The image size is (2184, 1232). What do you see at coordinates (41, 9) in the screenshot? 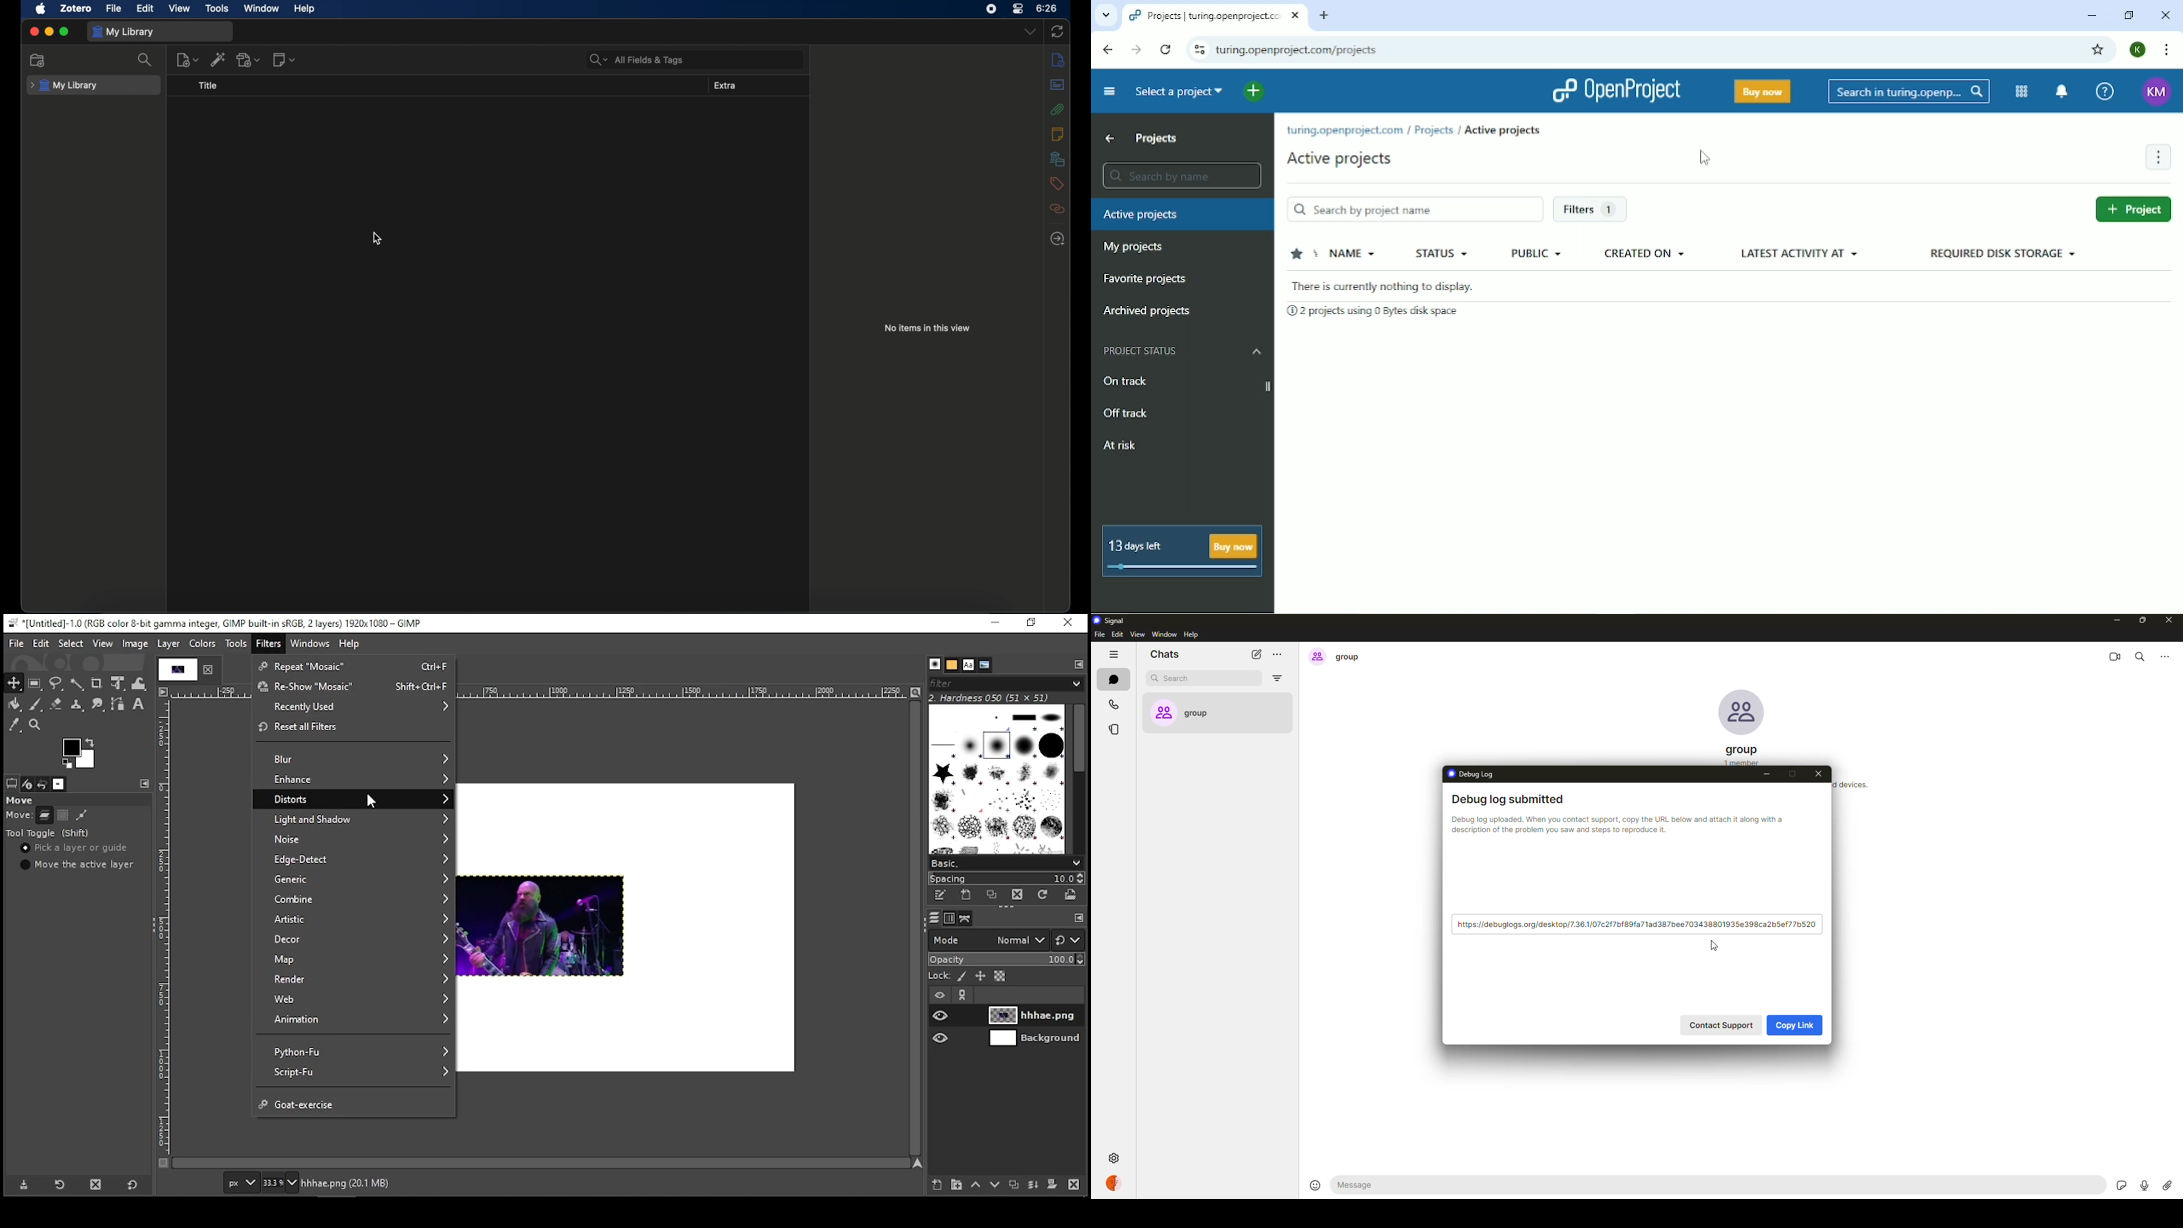
I see `apple icon` at bounding box center [41, 9].